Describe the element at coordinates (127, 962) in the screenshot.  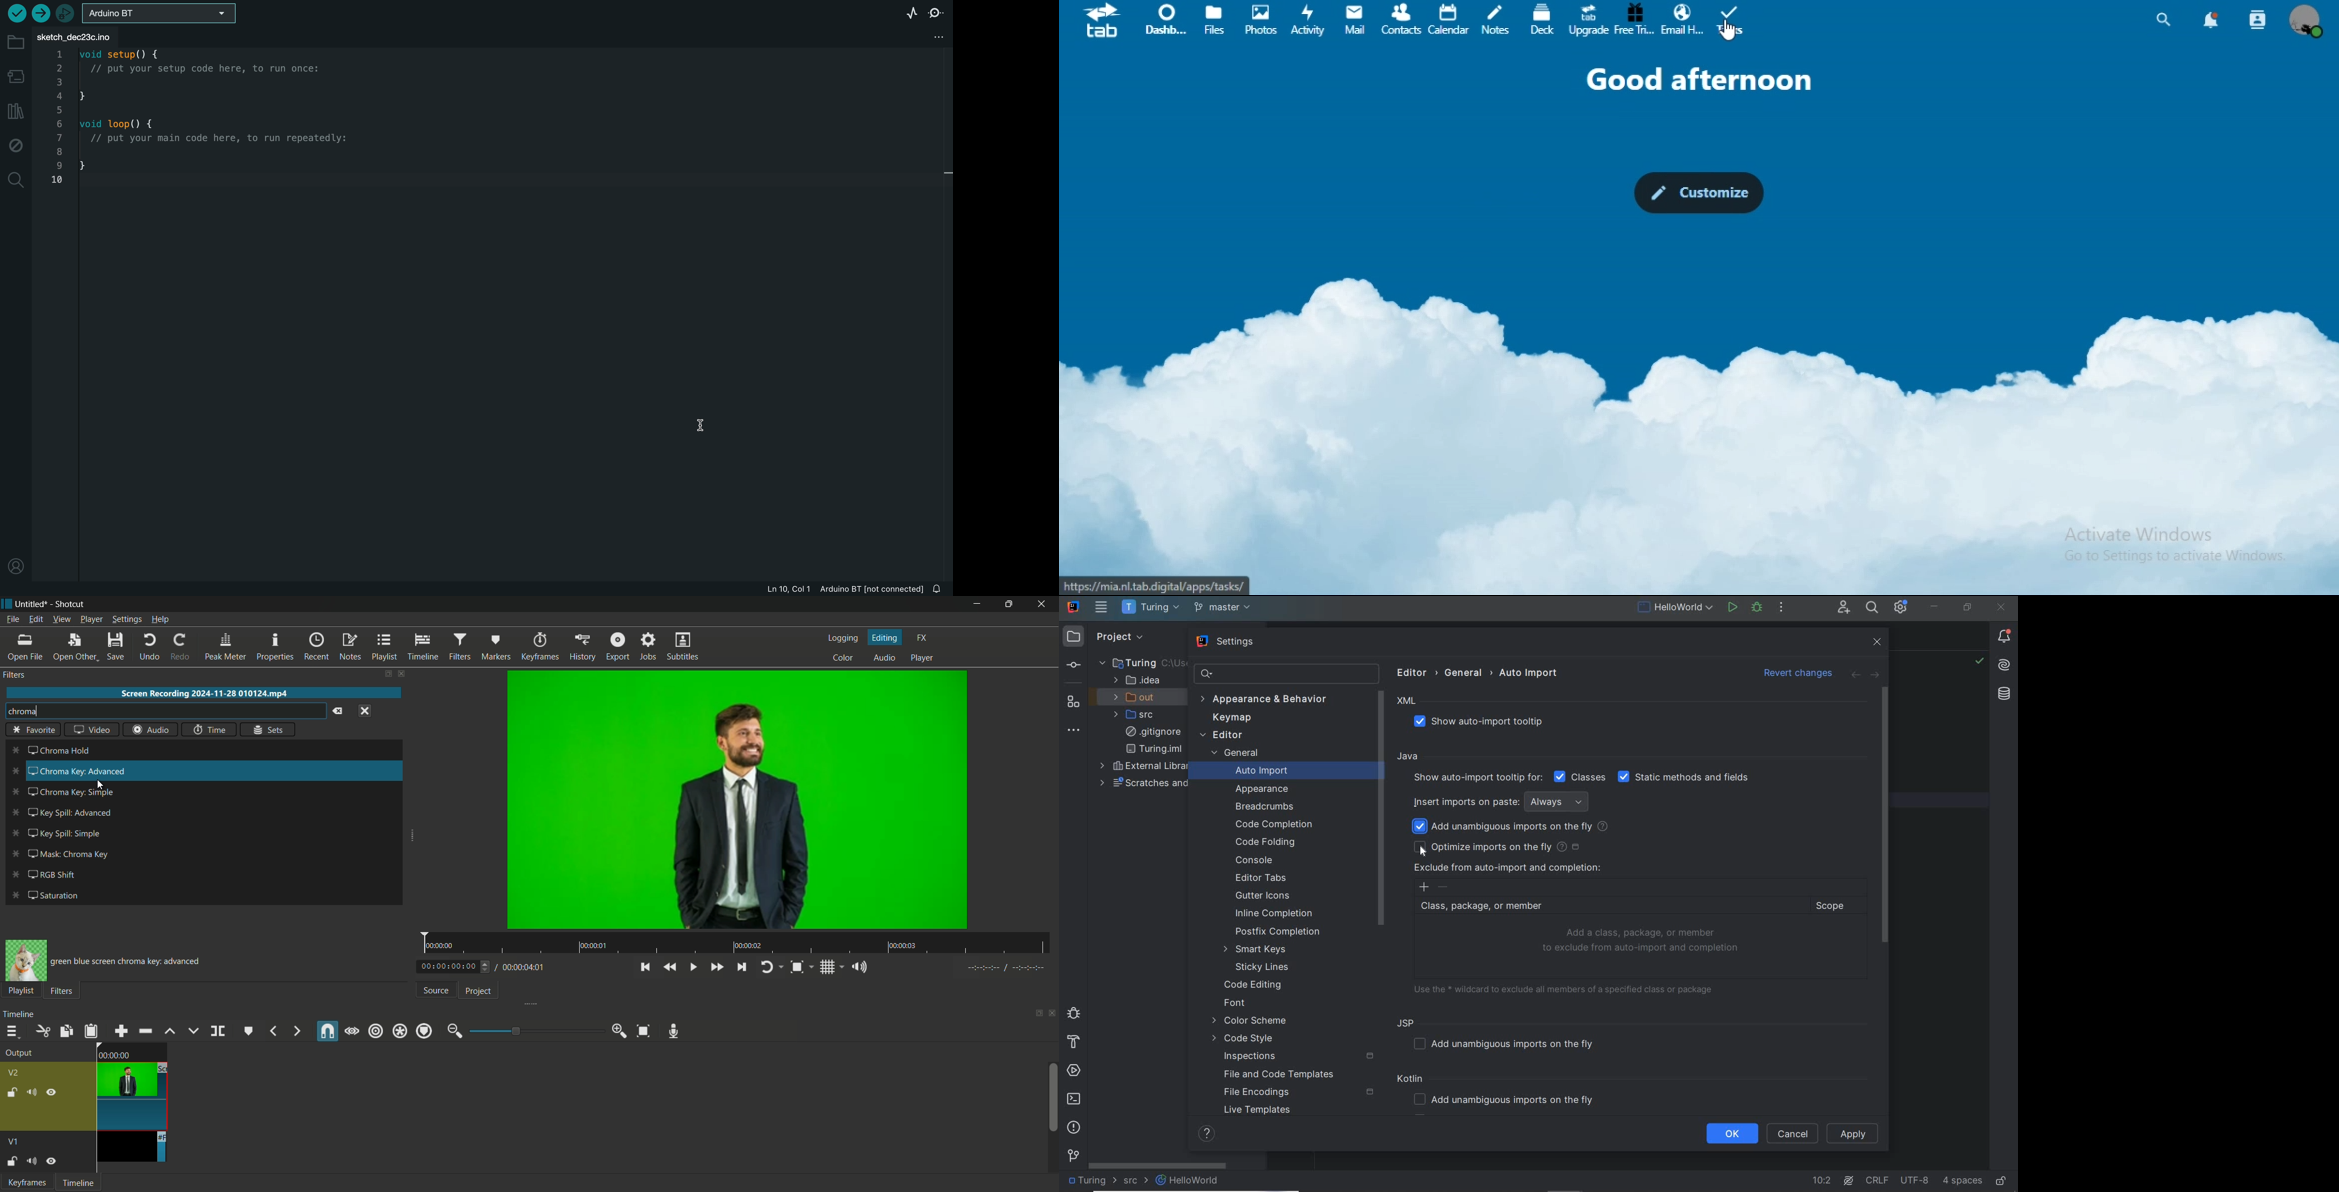
I see `green blue screen chroma key: advanced` at that location.